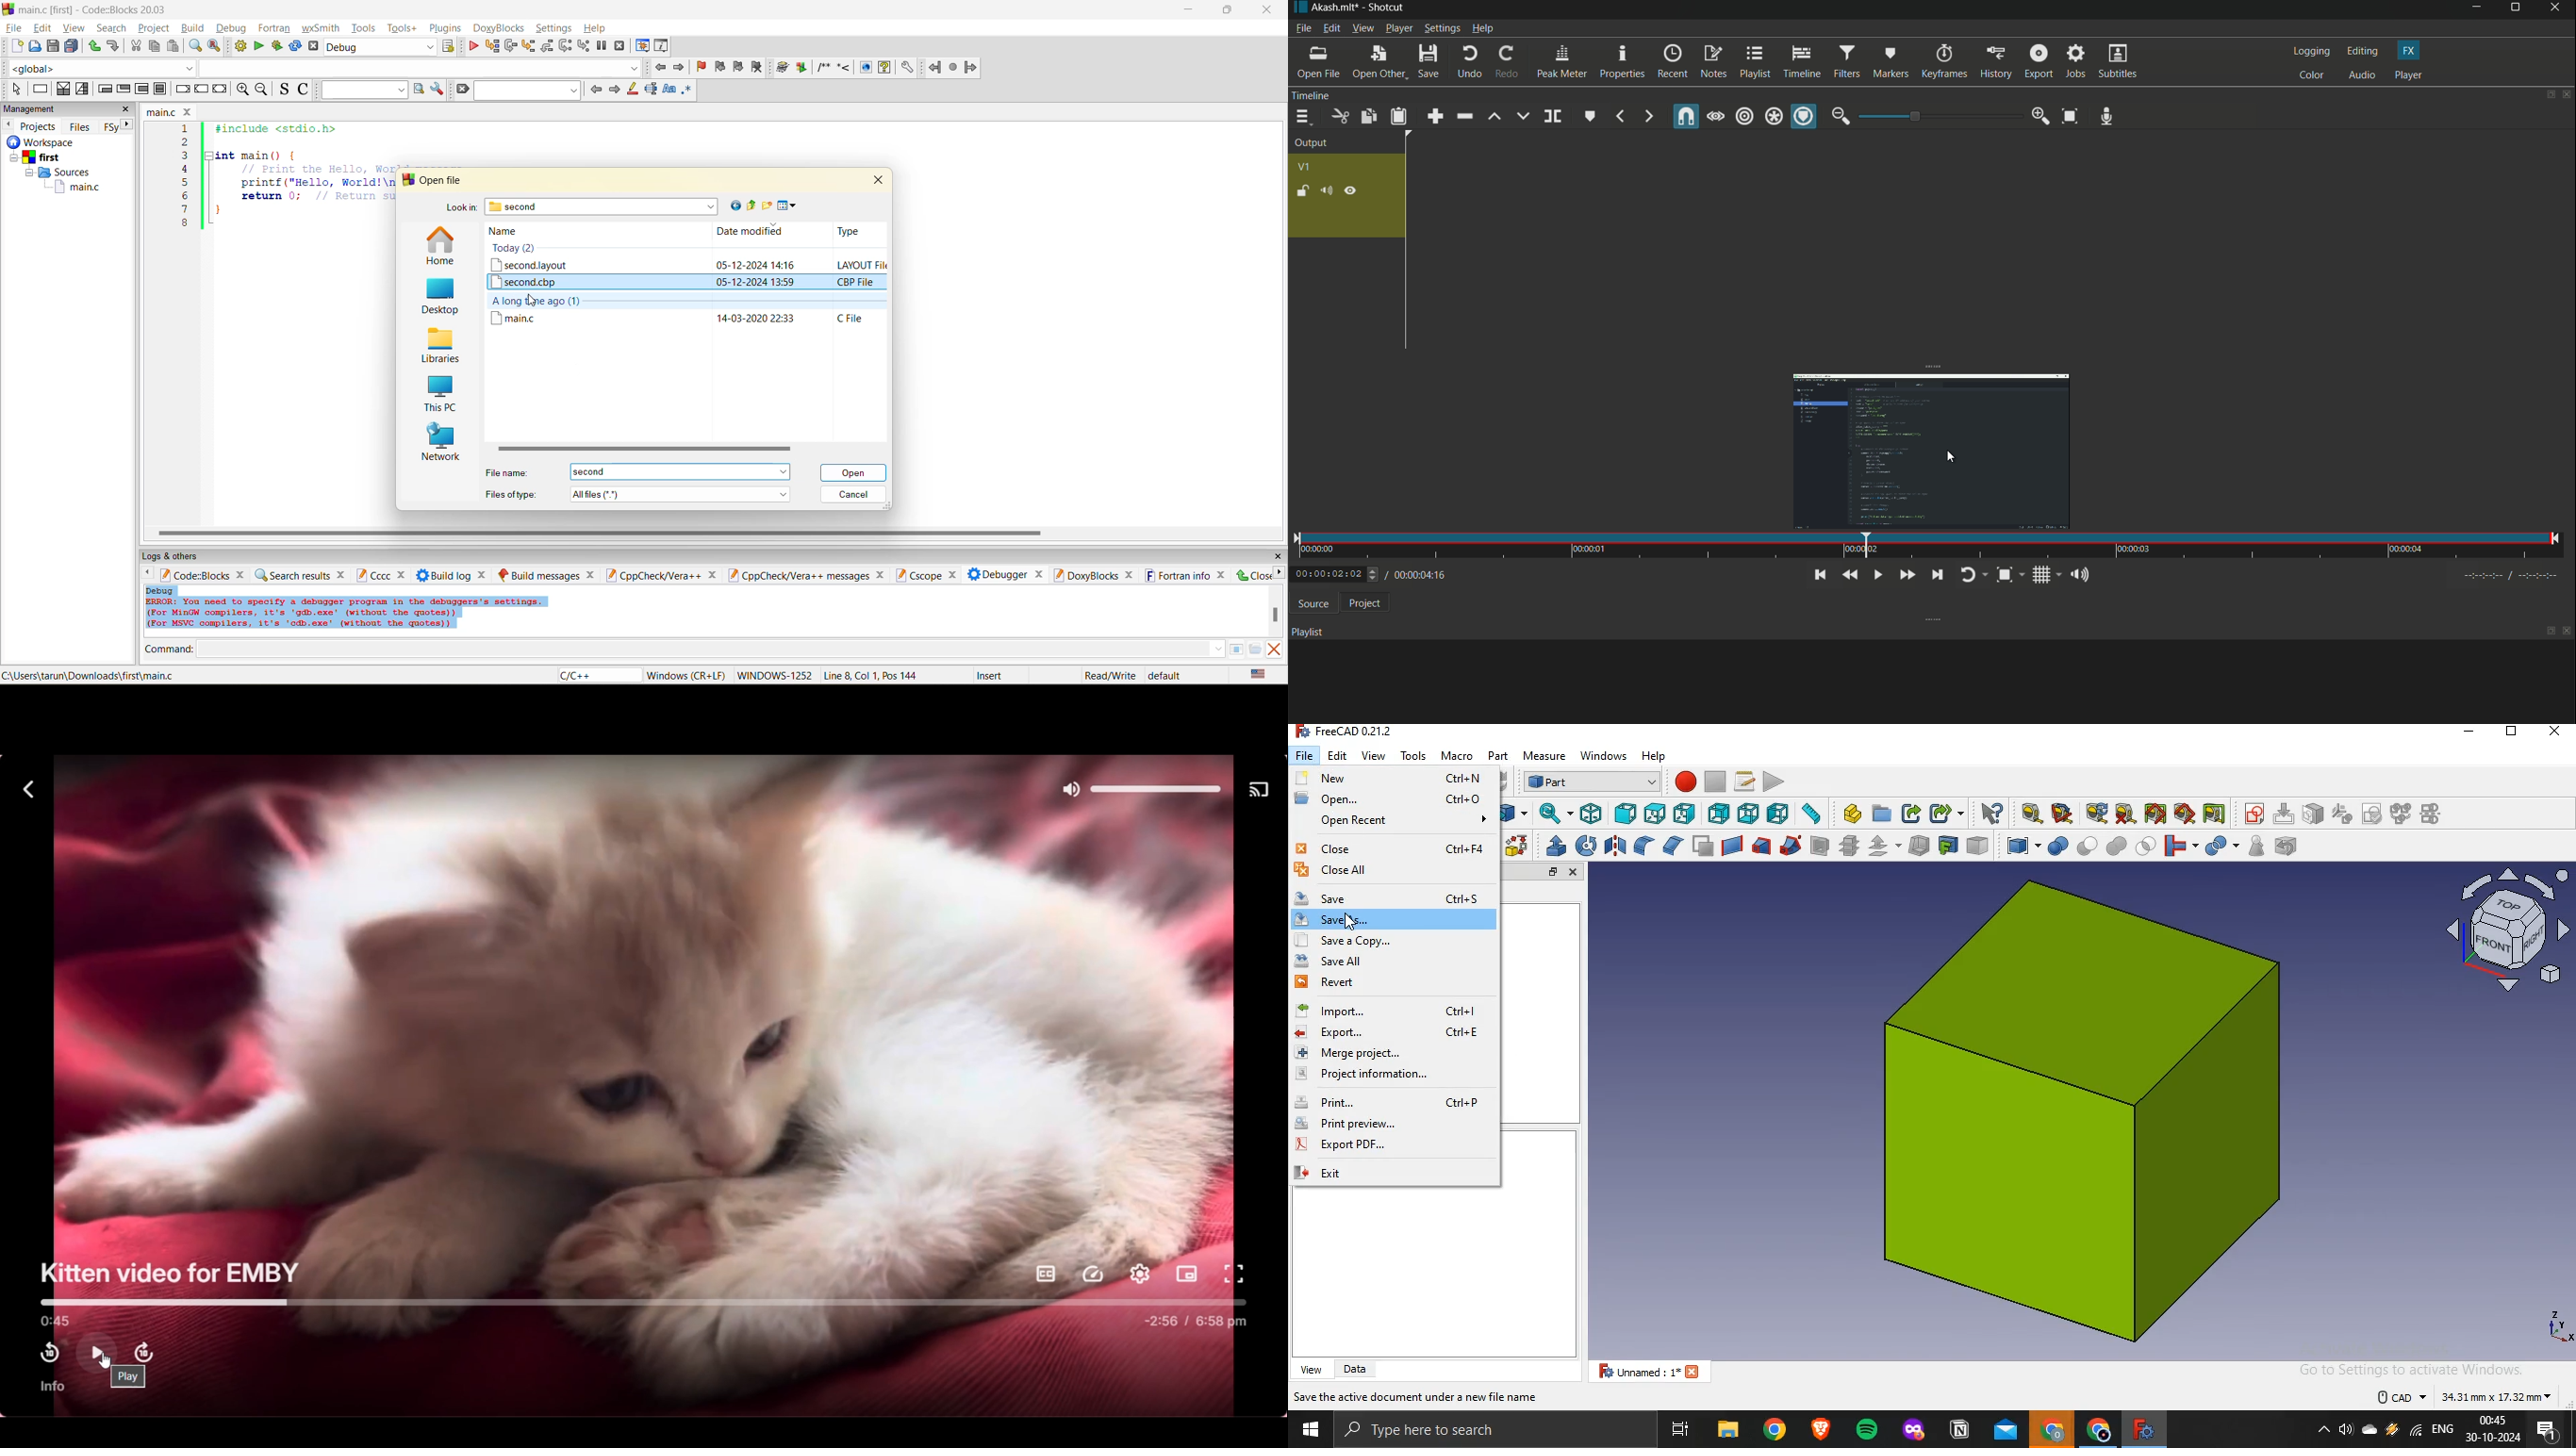 The width and height of the screenshot is (2576, 1456). I want to click on time, so click(1926, 546).